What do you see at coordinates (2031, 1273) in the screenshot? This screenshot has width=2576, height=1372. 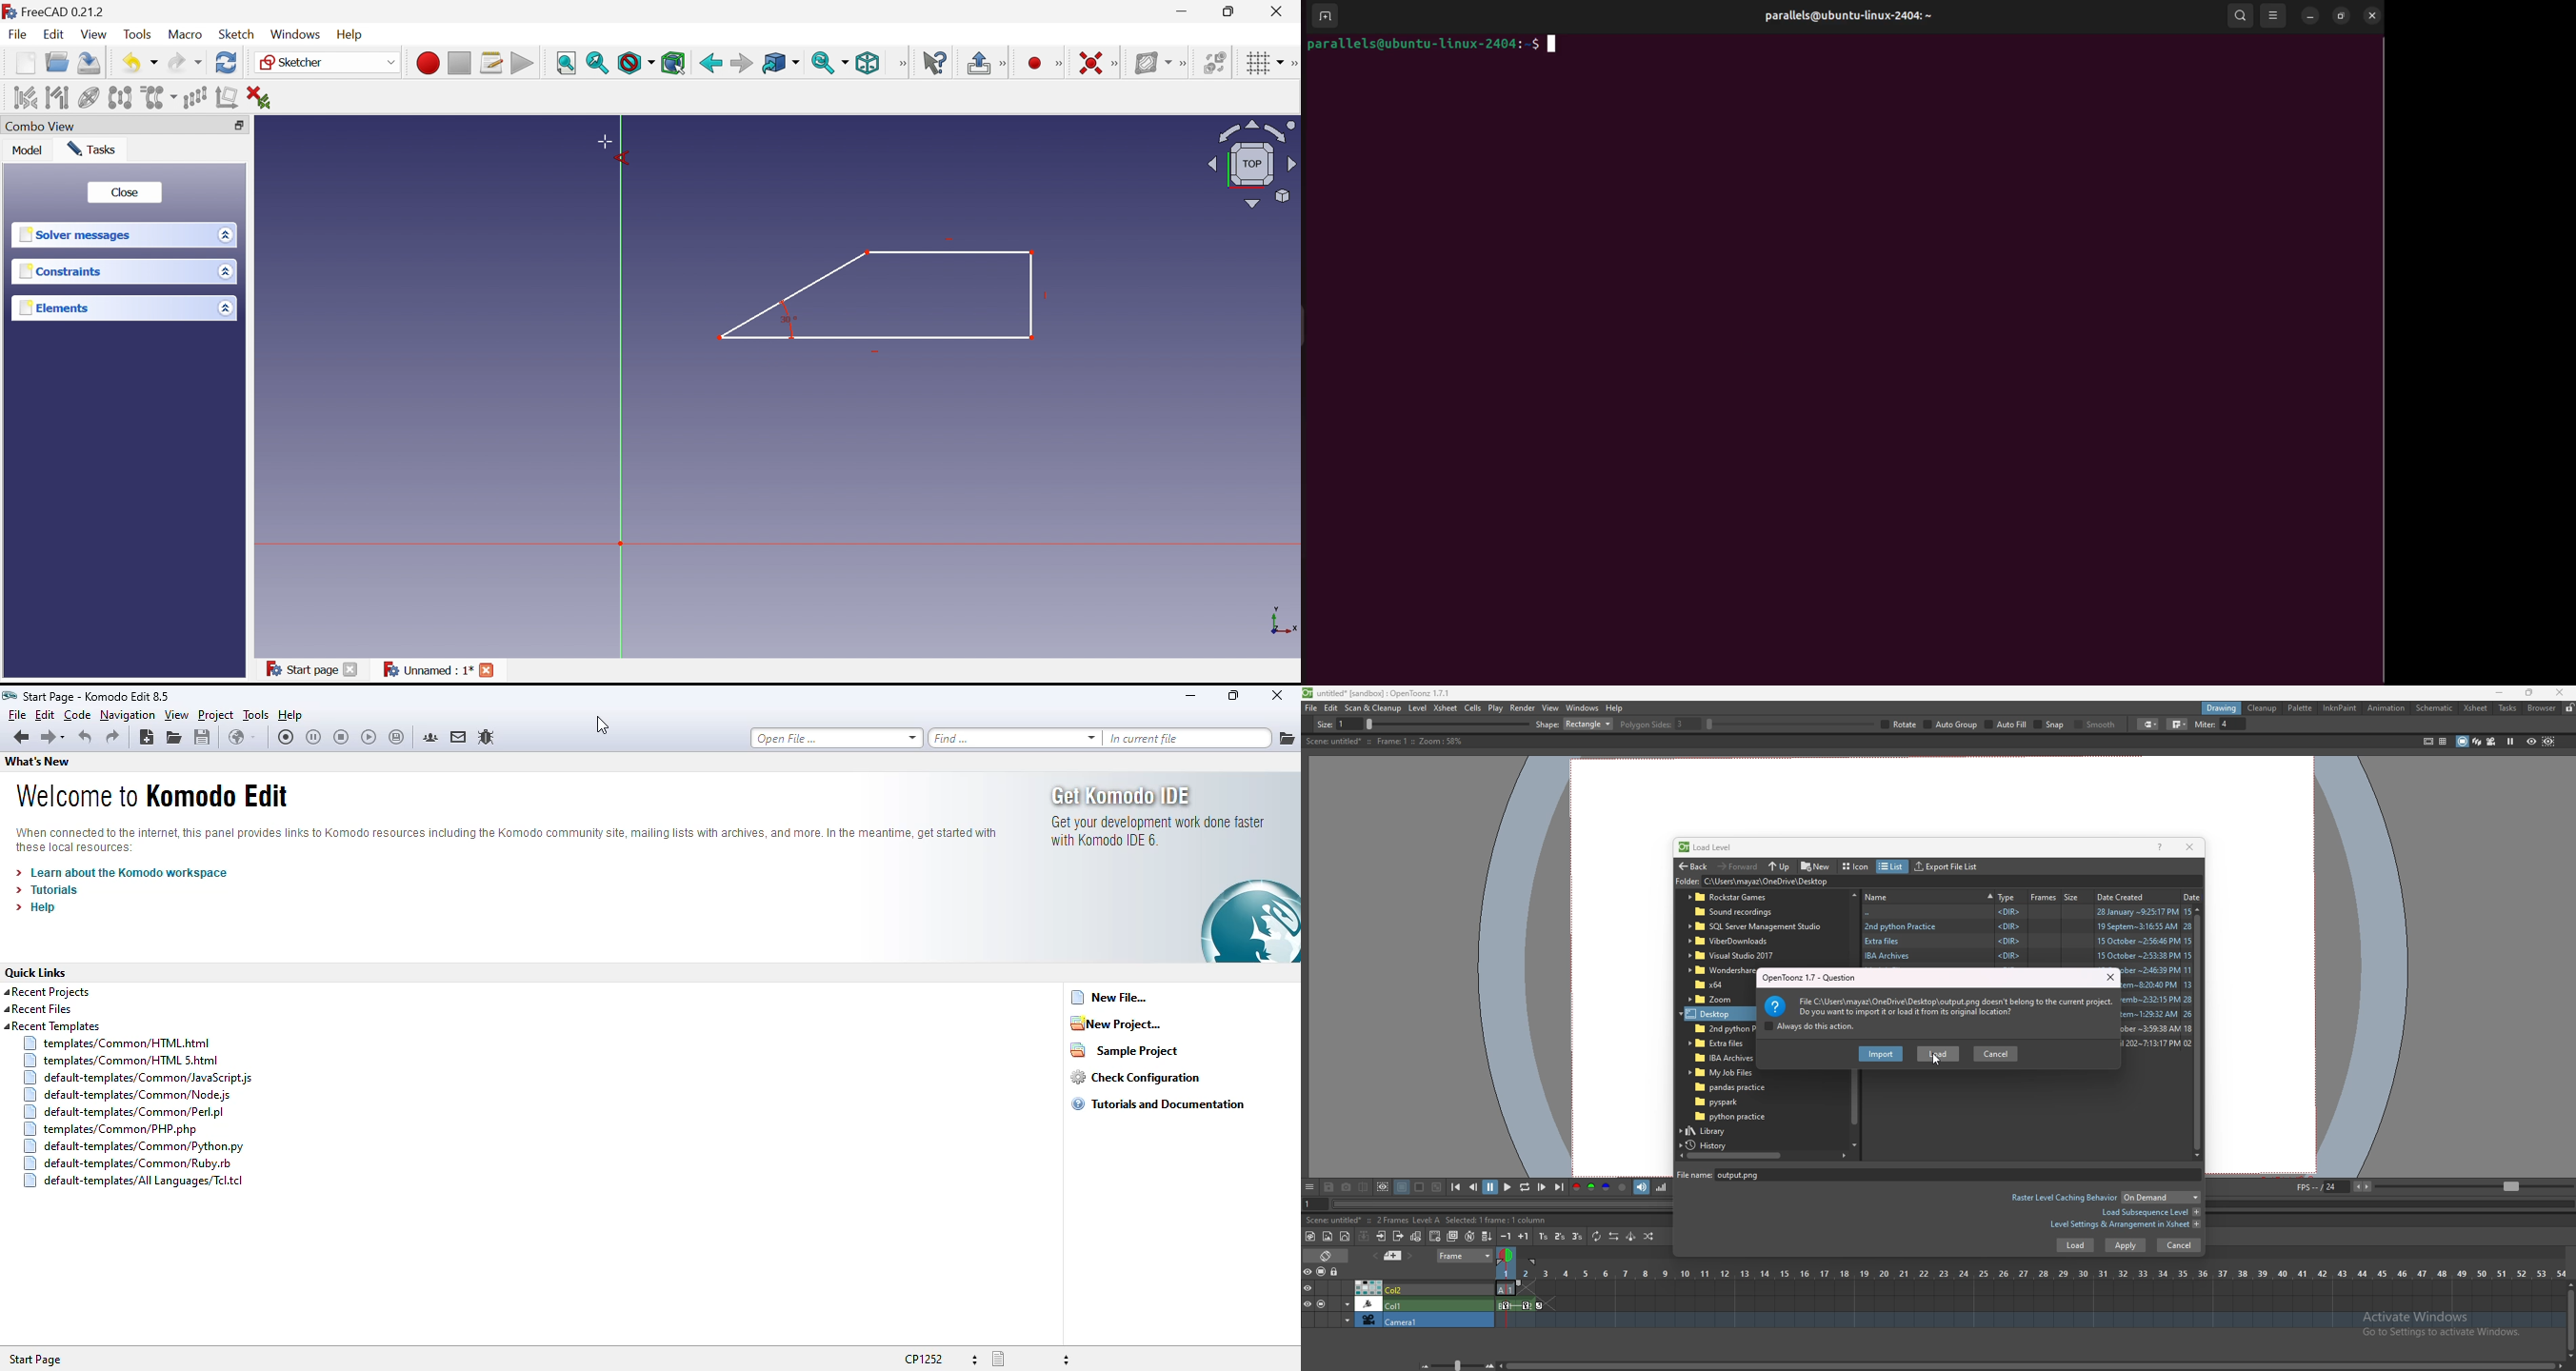 I see `time scale` at bounding box center [2031, 1273].